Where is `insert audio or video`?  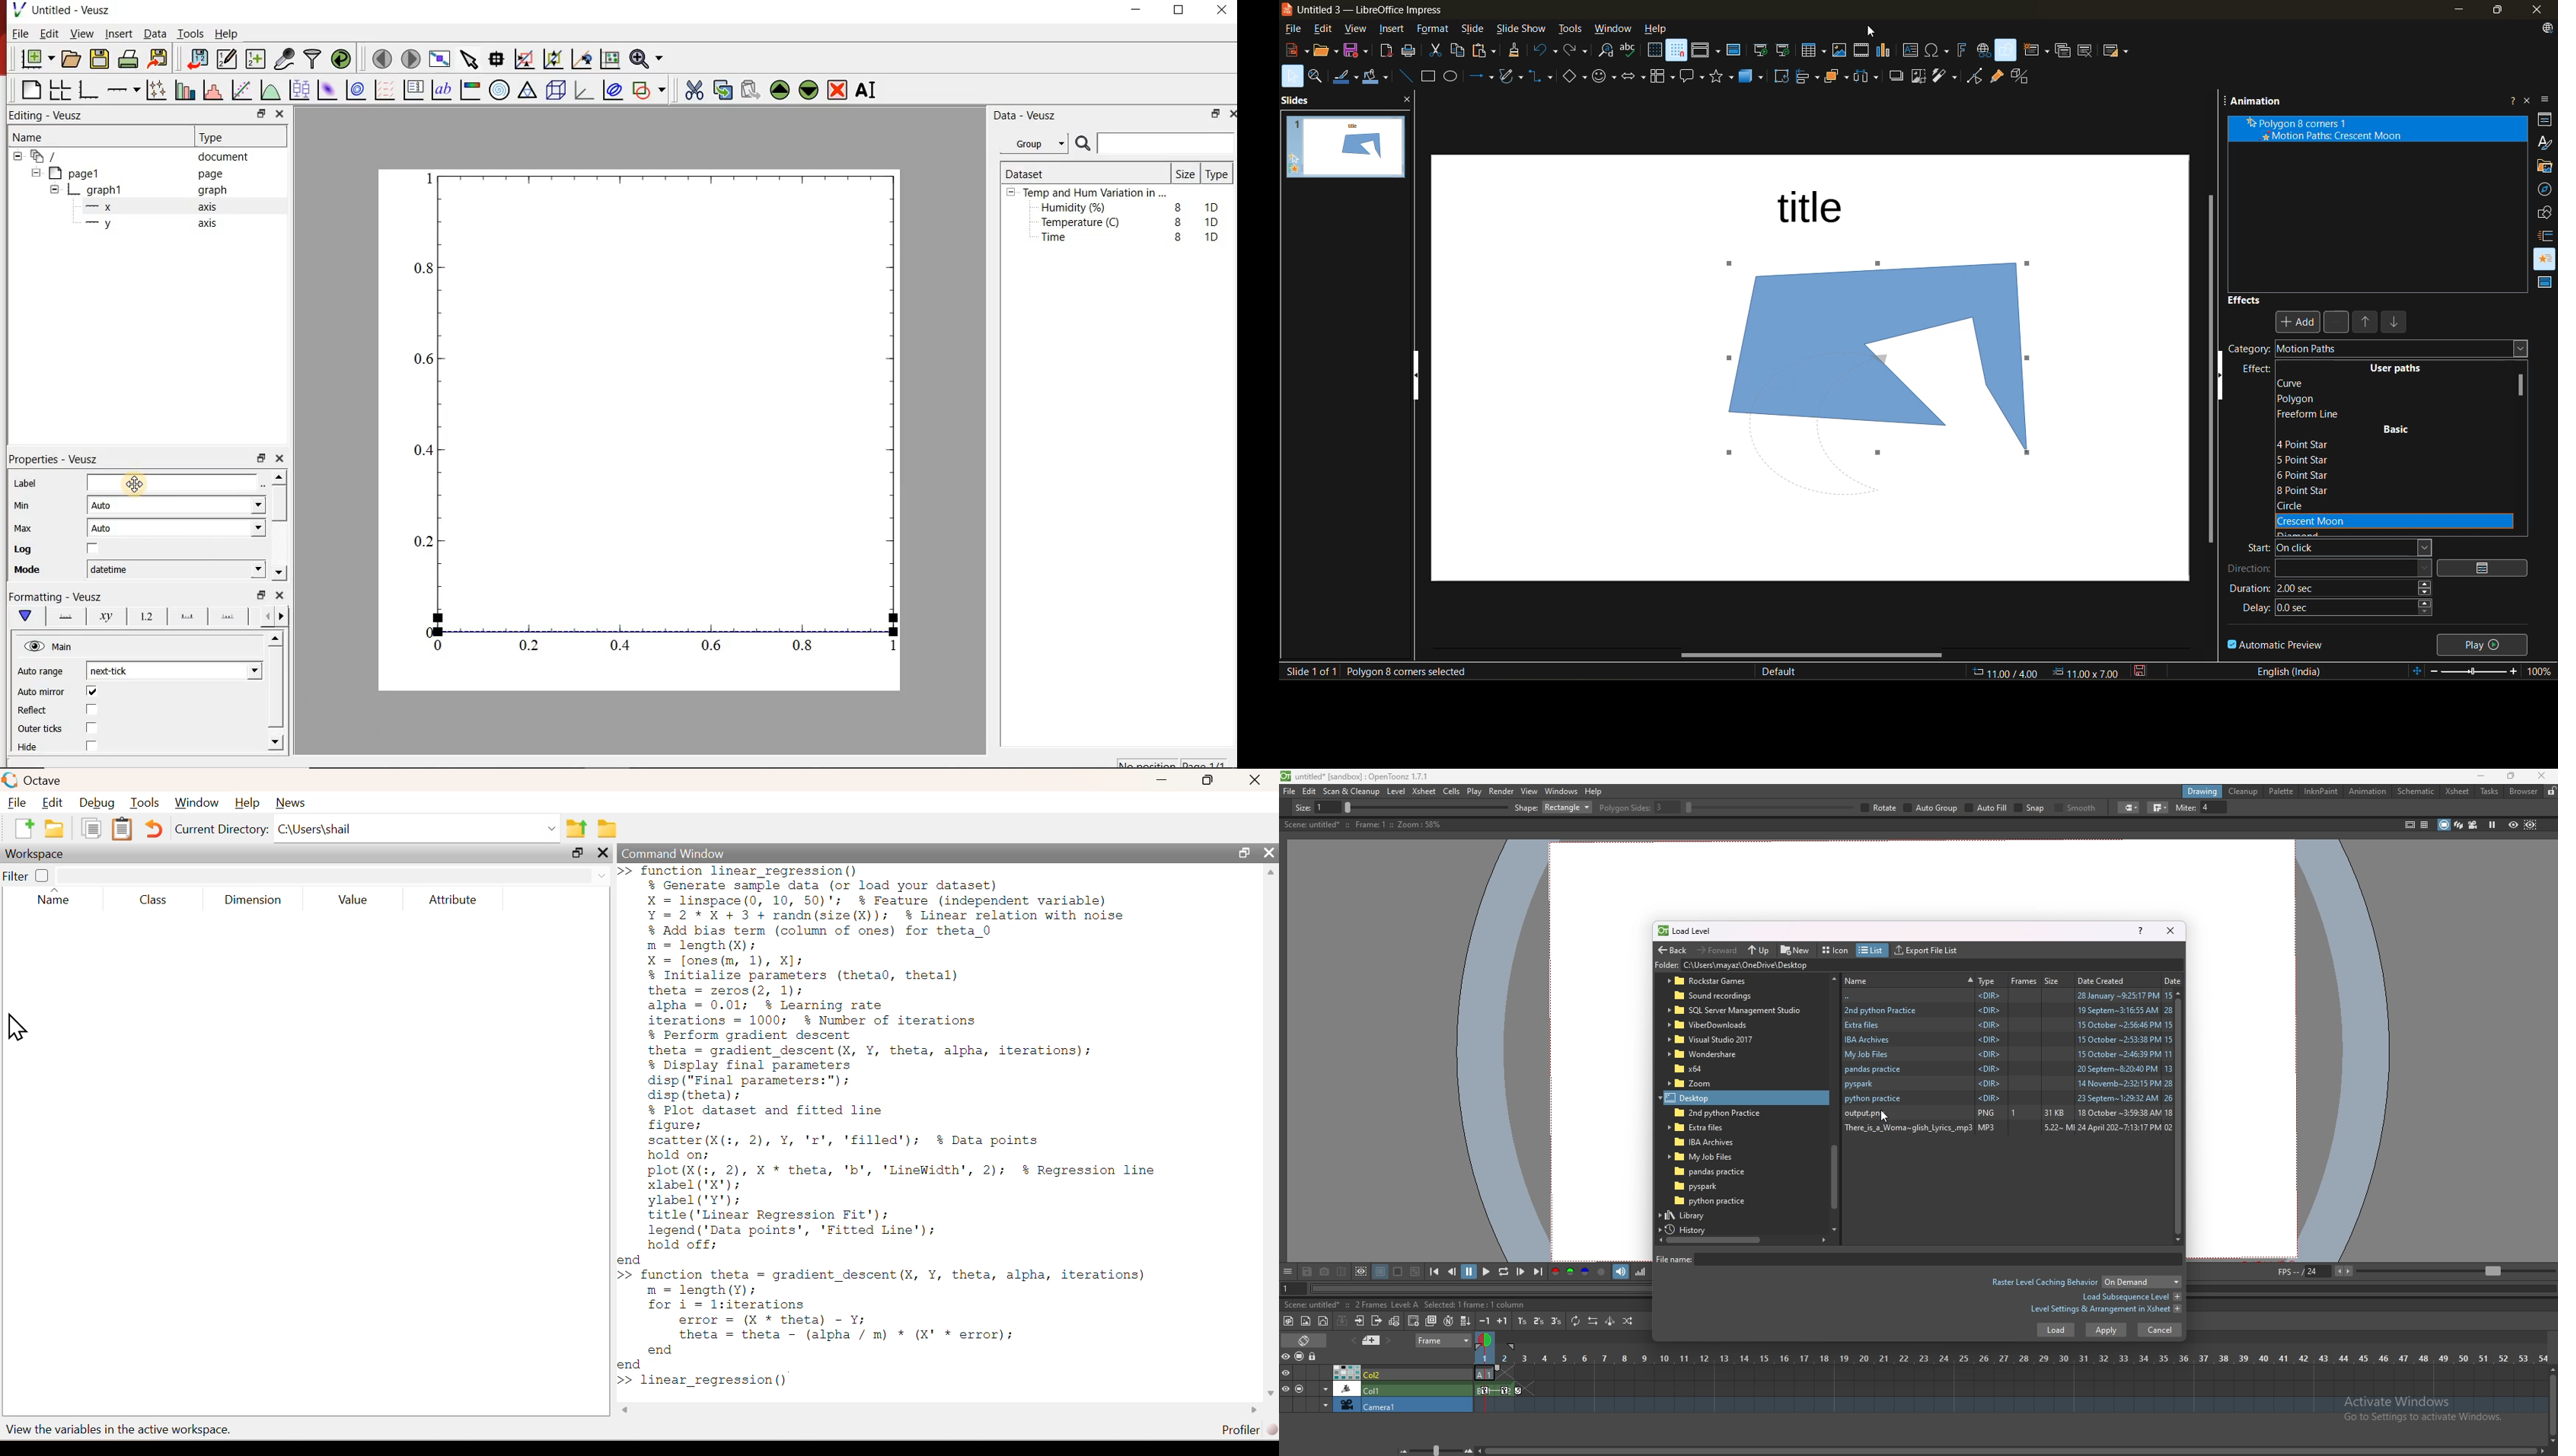
insert audio or video is located at coordinates (1863, 51).